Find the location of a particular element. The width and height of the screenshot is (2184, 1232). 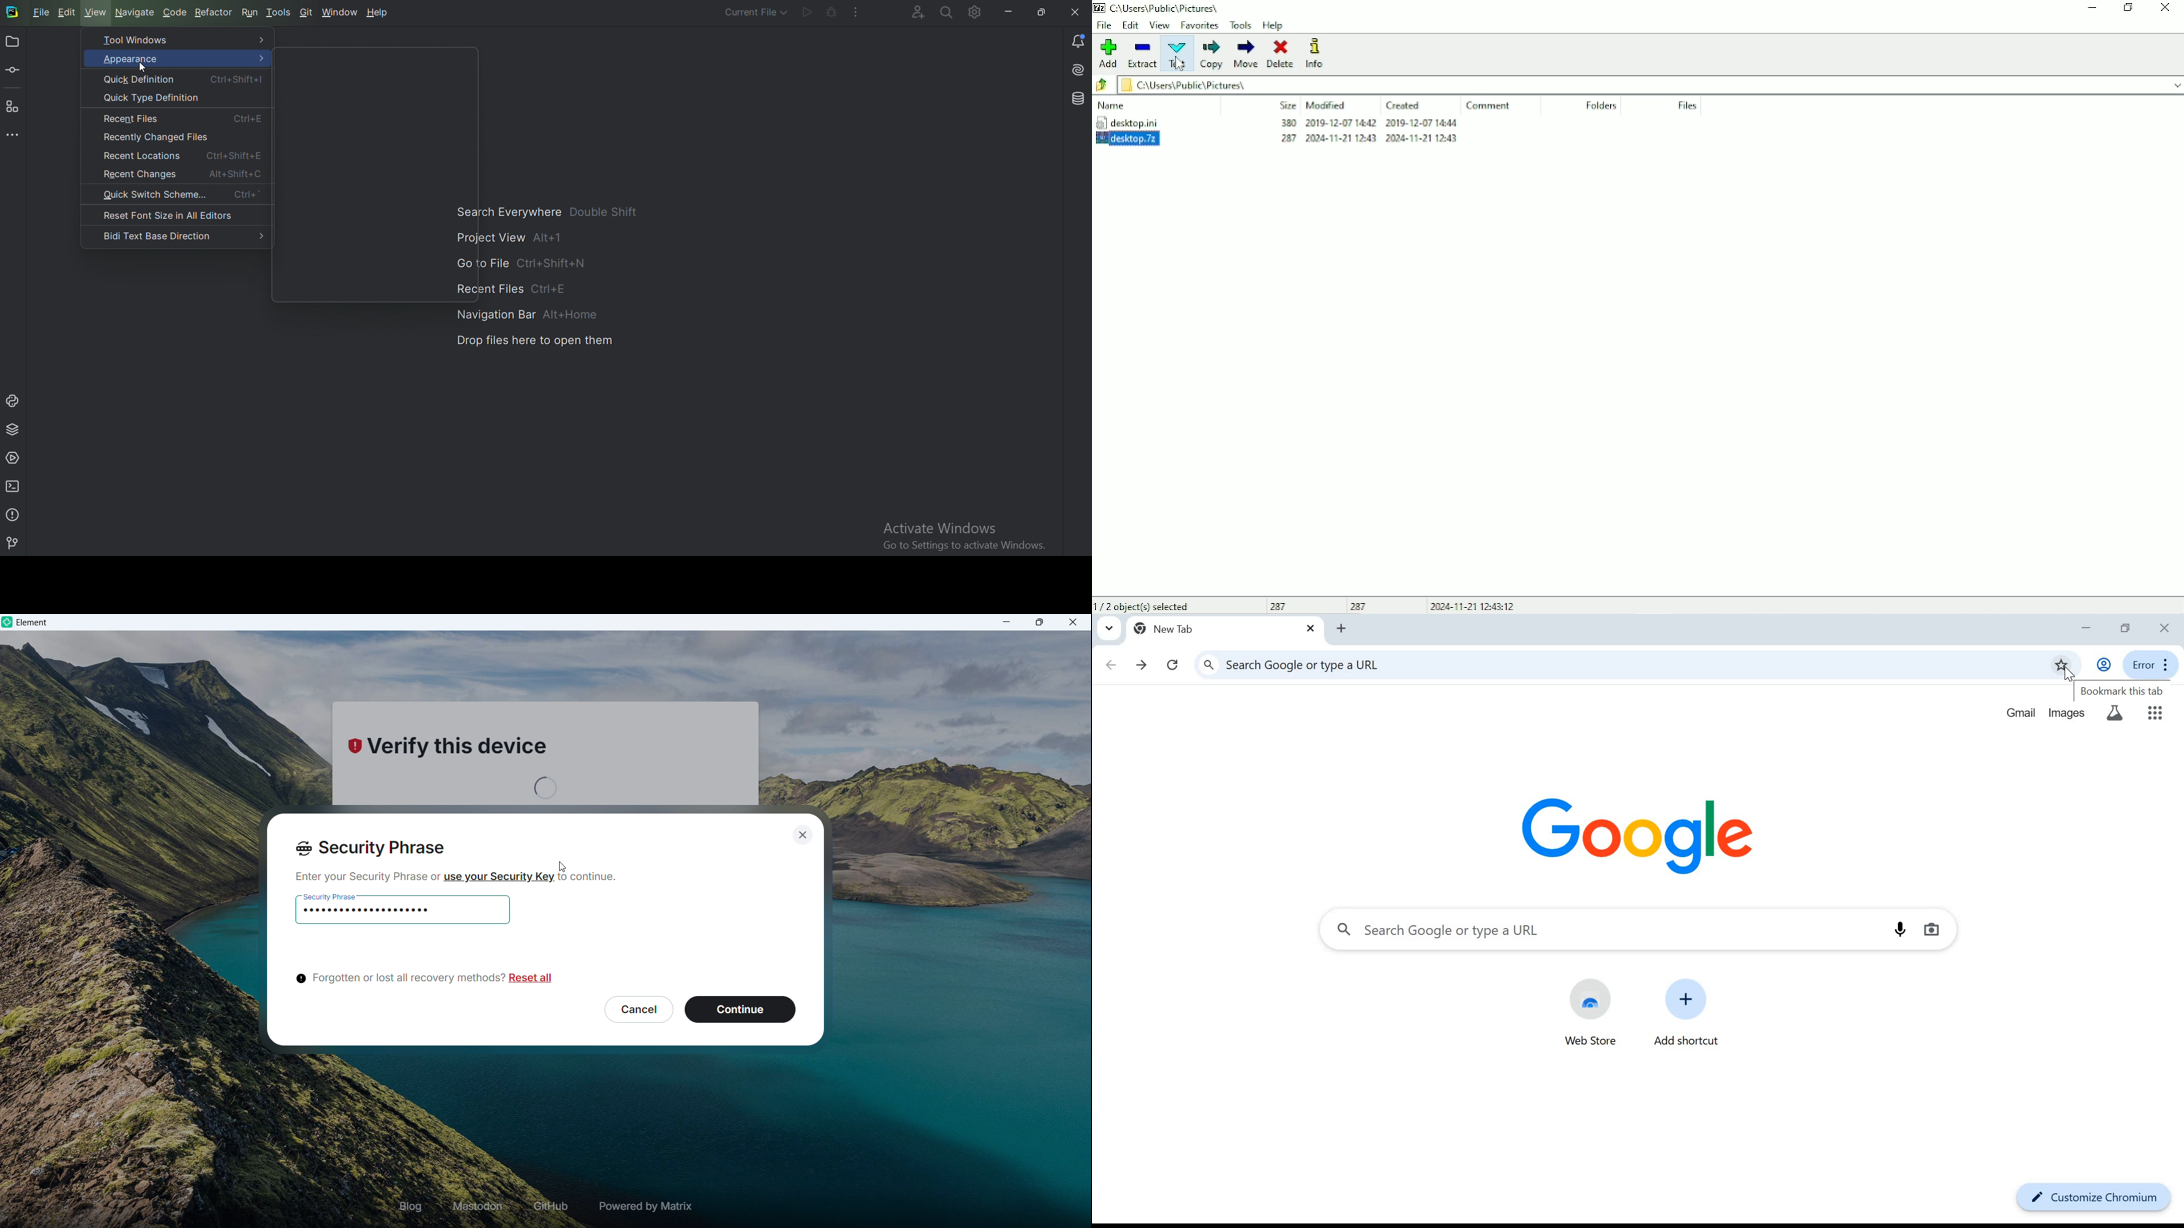

Cursor is located at coordinates (1182, 63).